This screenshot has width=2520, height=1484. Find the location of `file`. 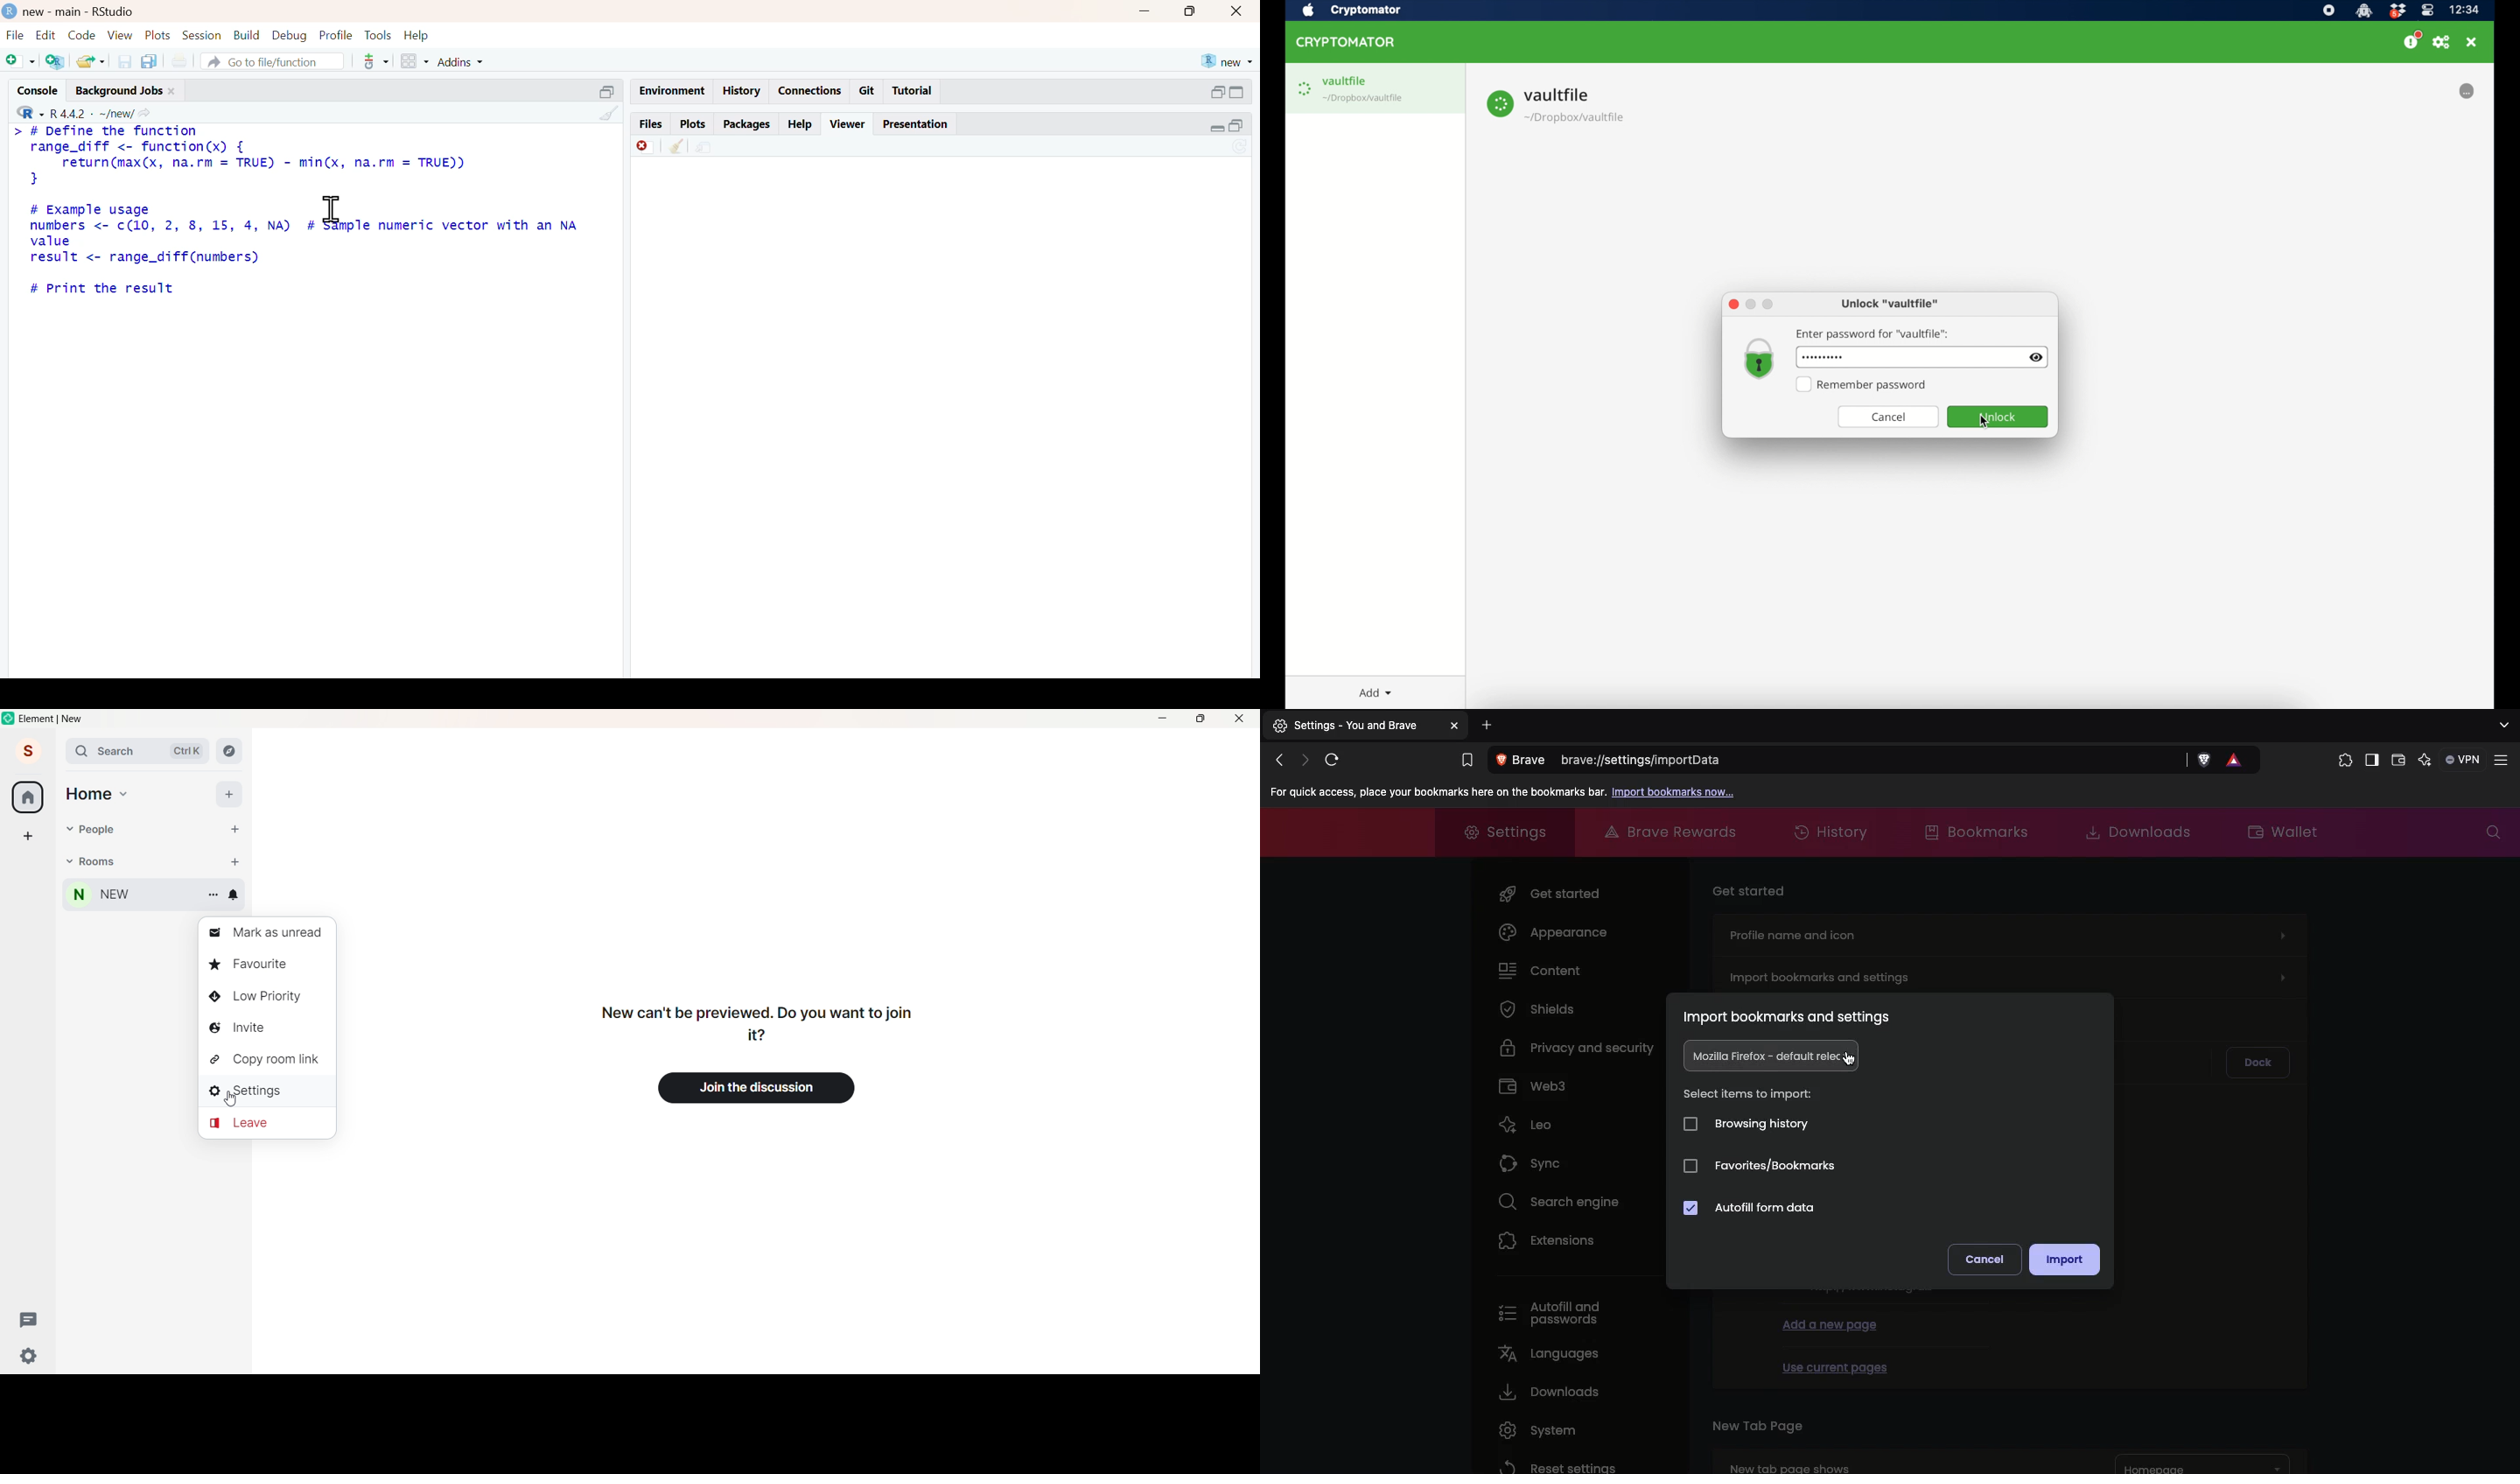

file is located at coordinates (16, 35).